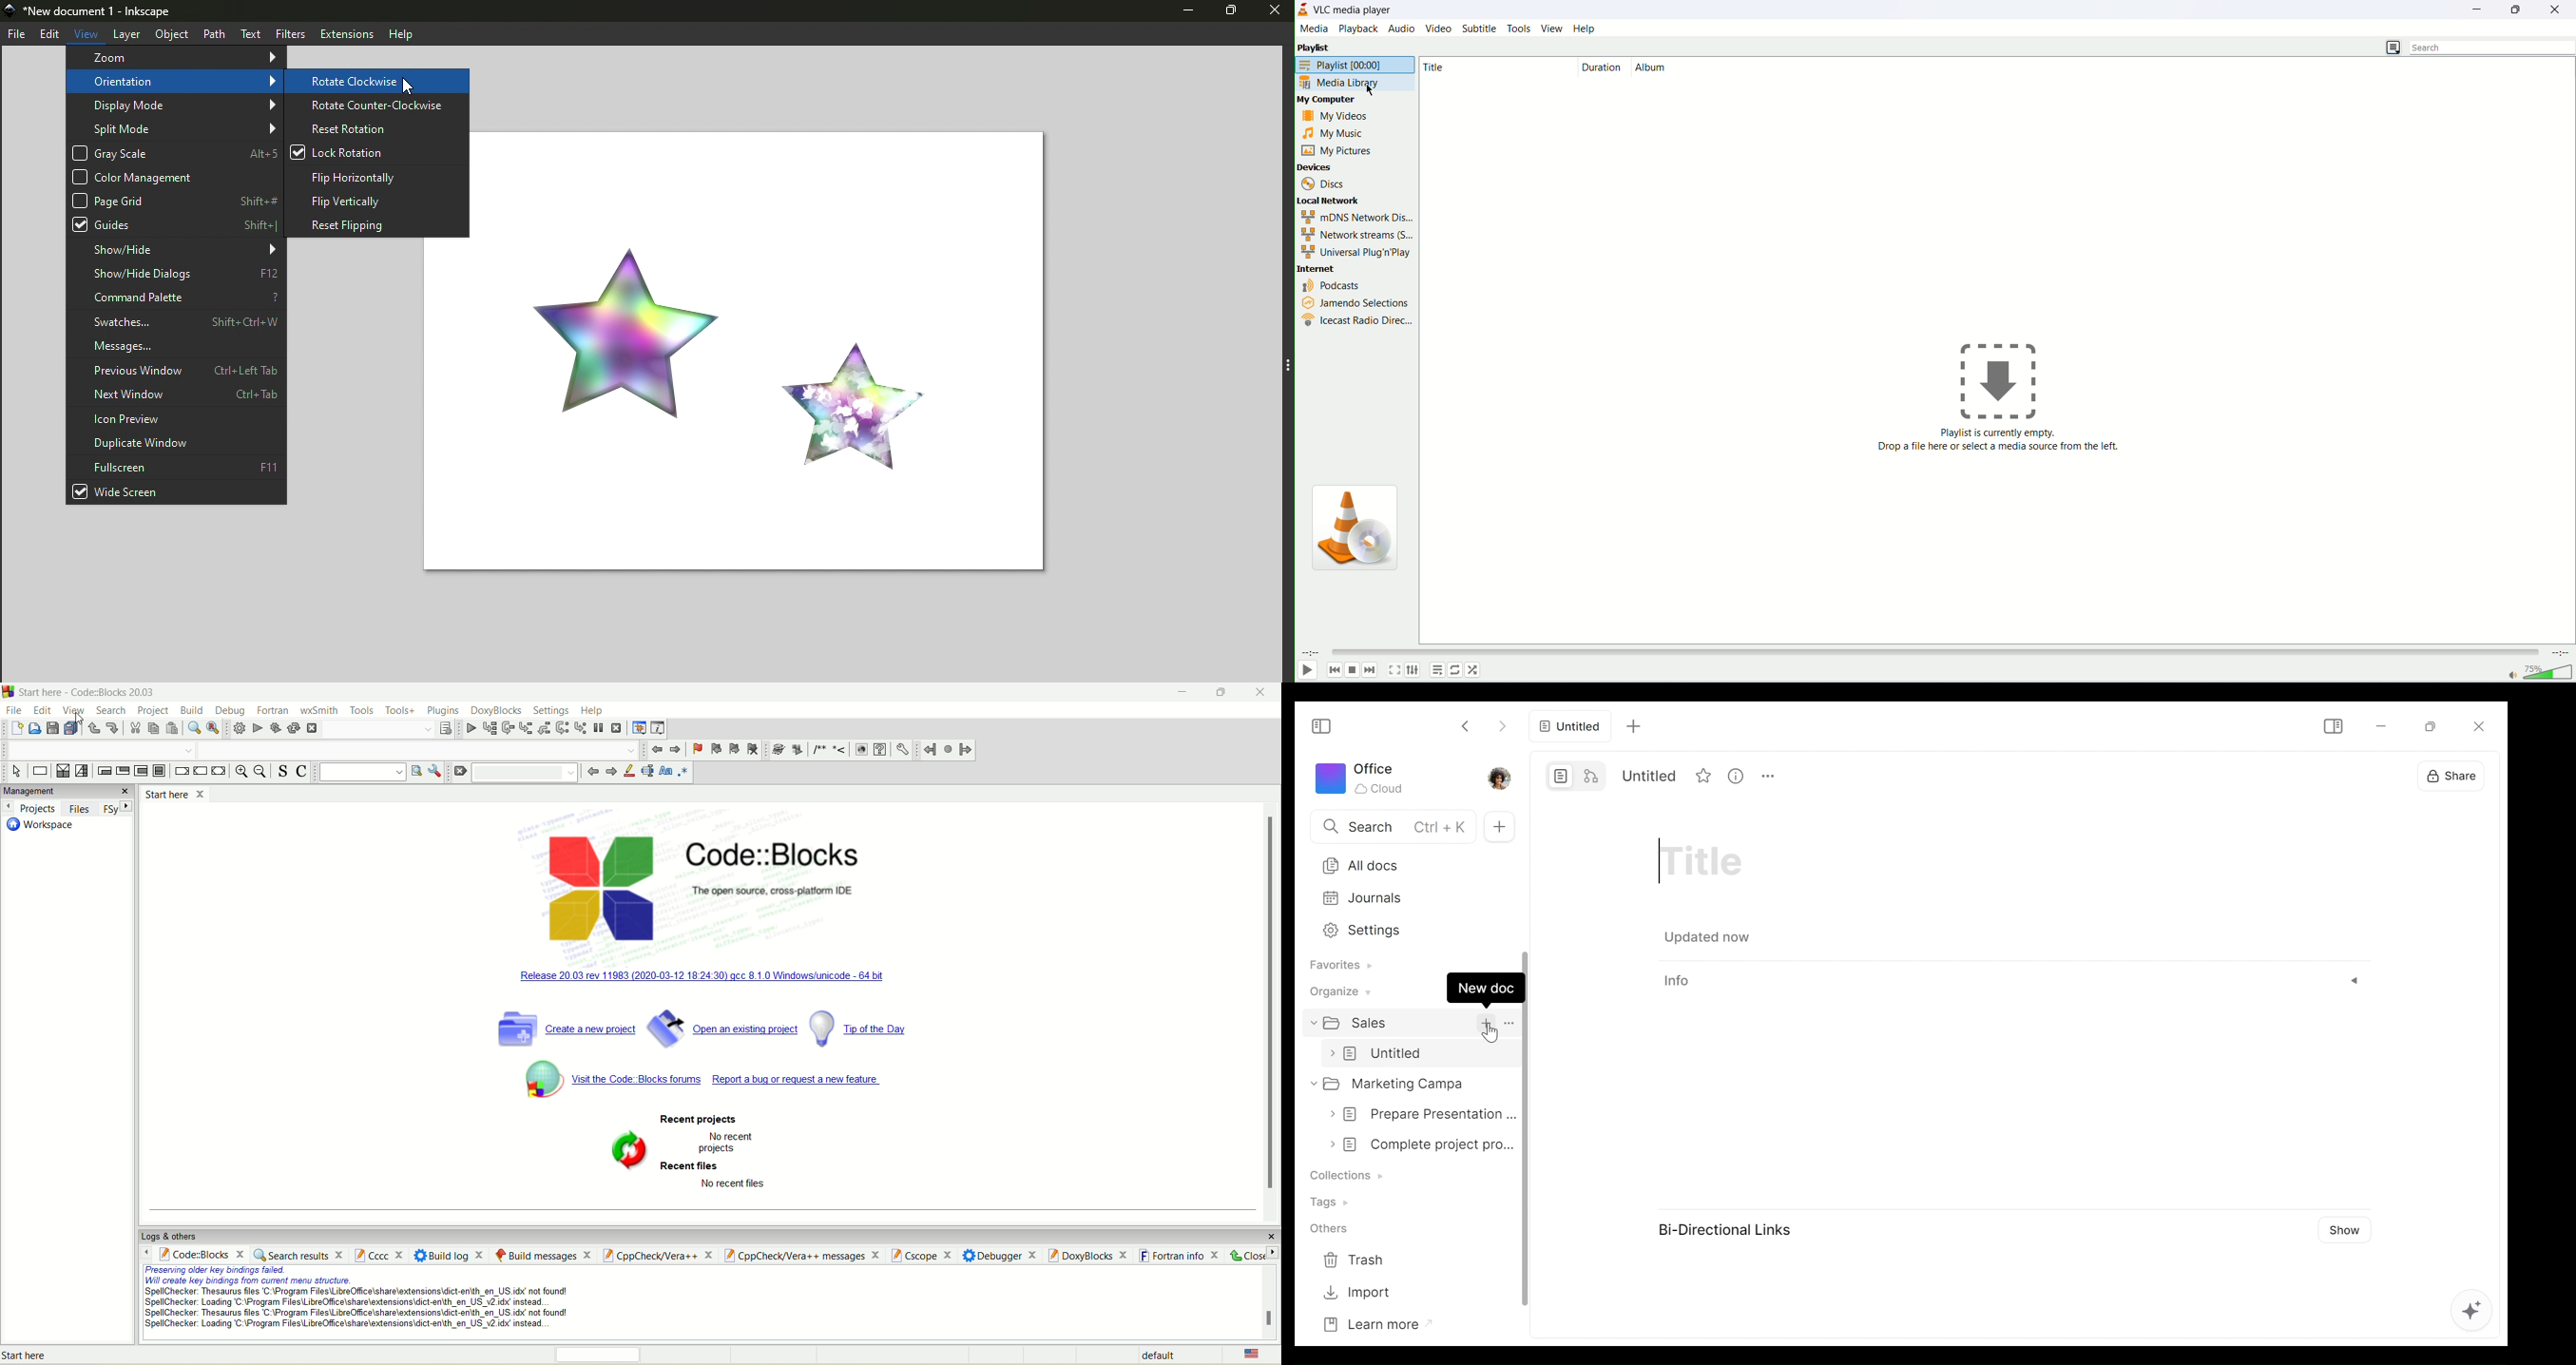 This screenshot has width=2576, height=1372. I want to click on logs and others, so click(176, 1235).